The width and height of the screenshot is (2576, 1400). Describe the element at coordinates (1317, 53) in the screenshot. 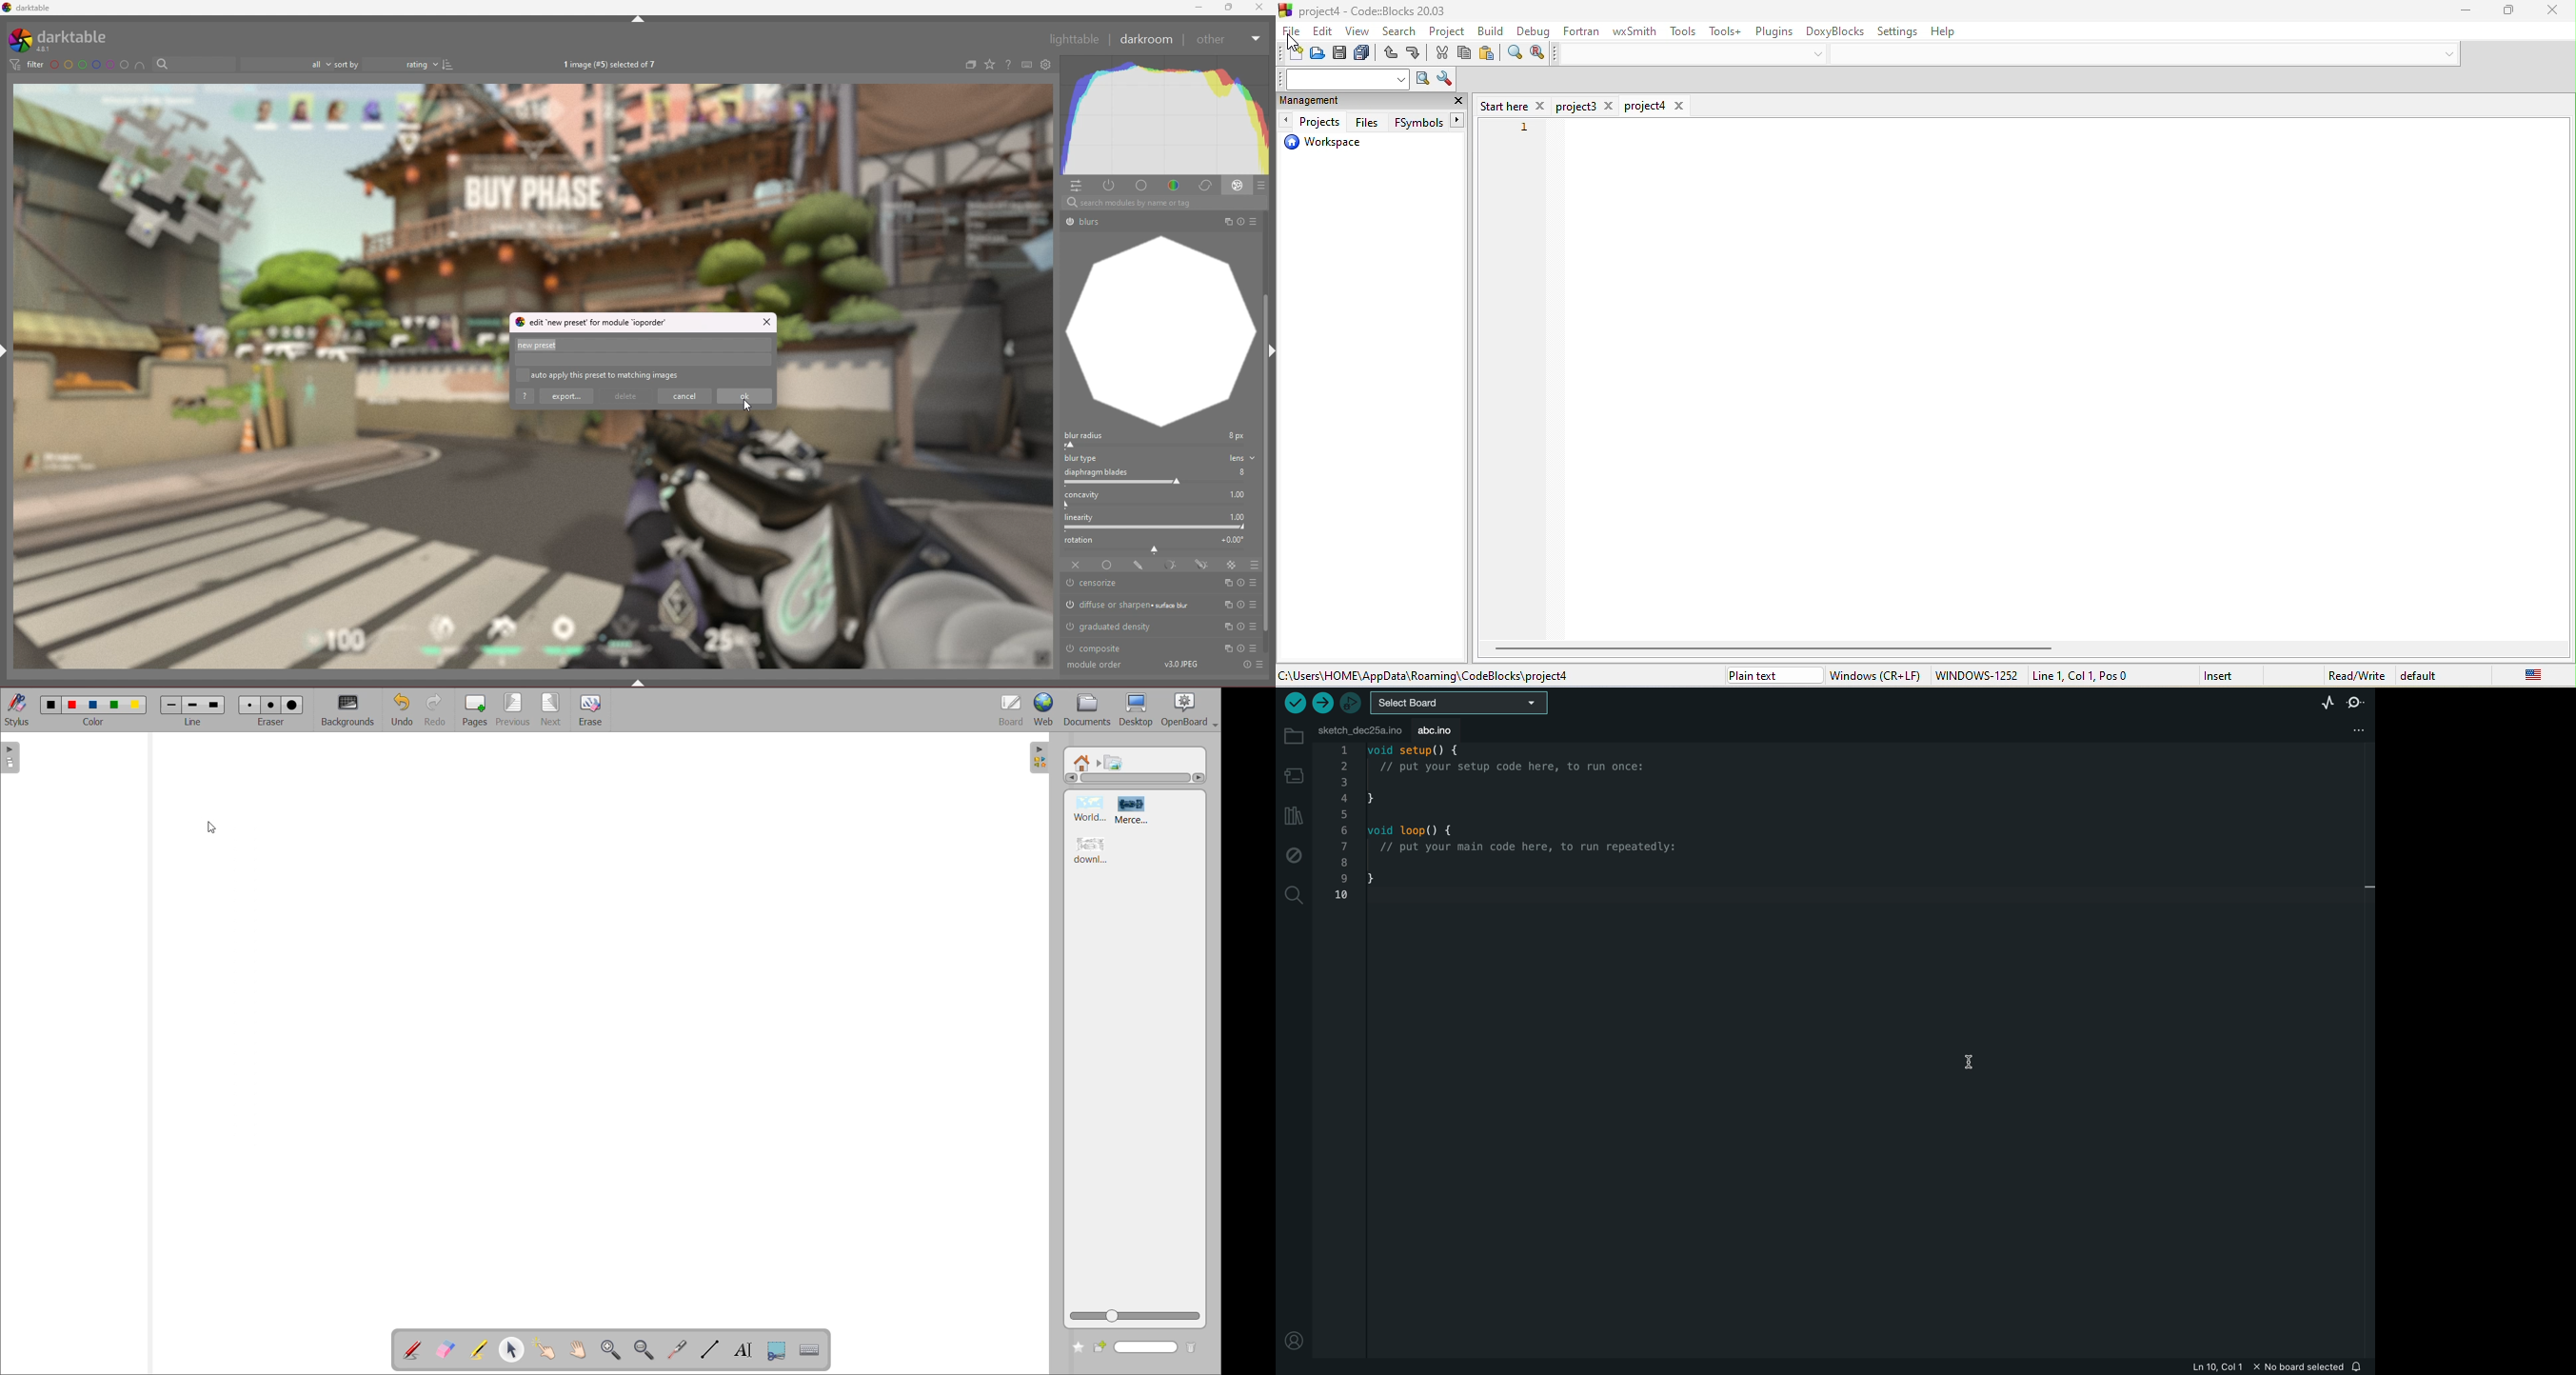

I see `open` at that location.